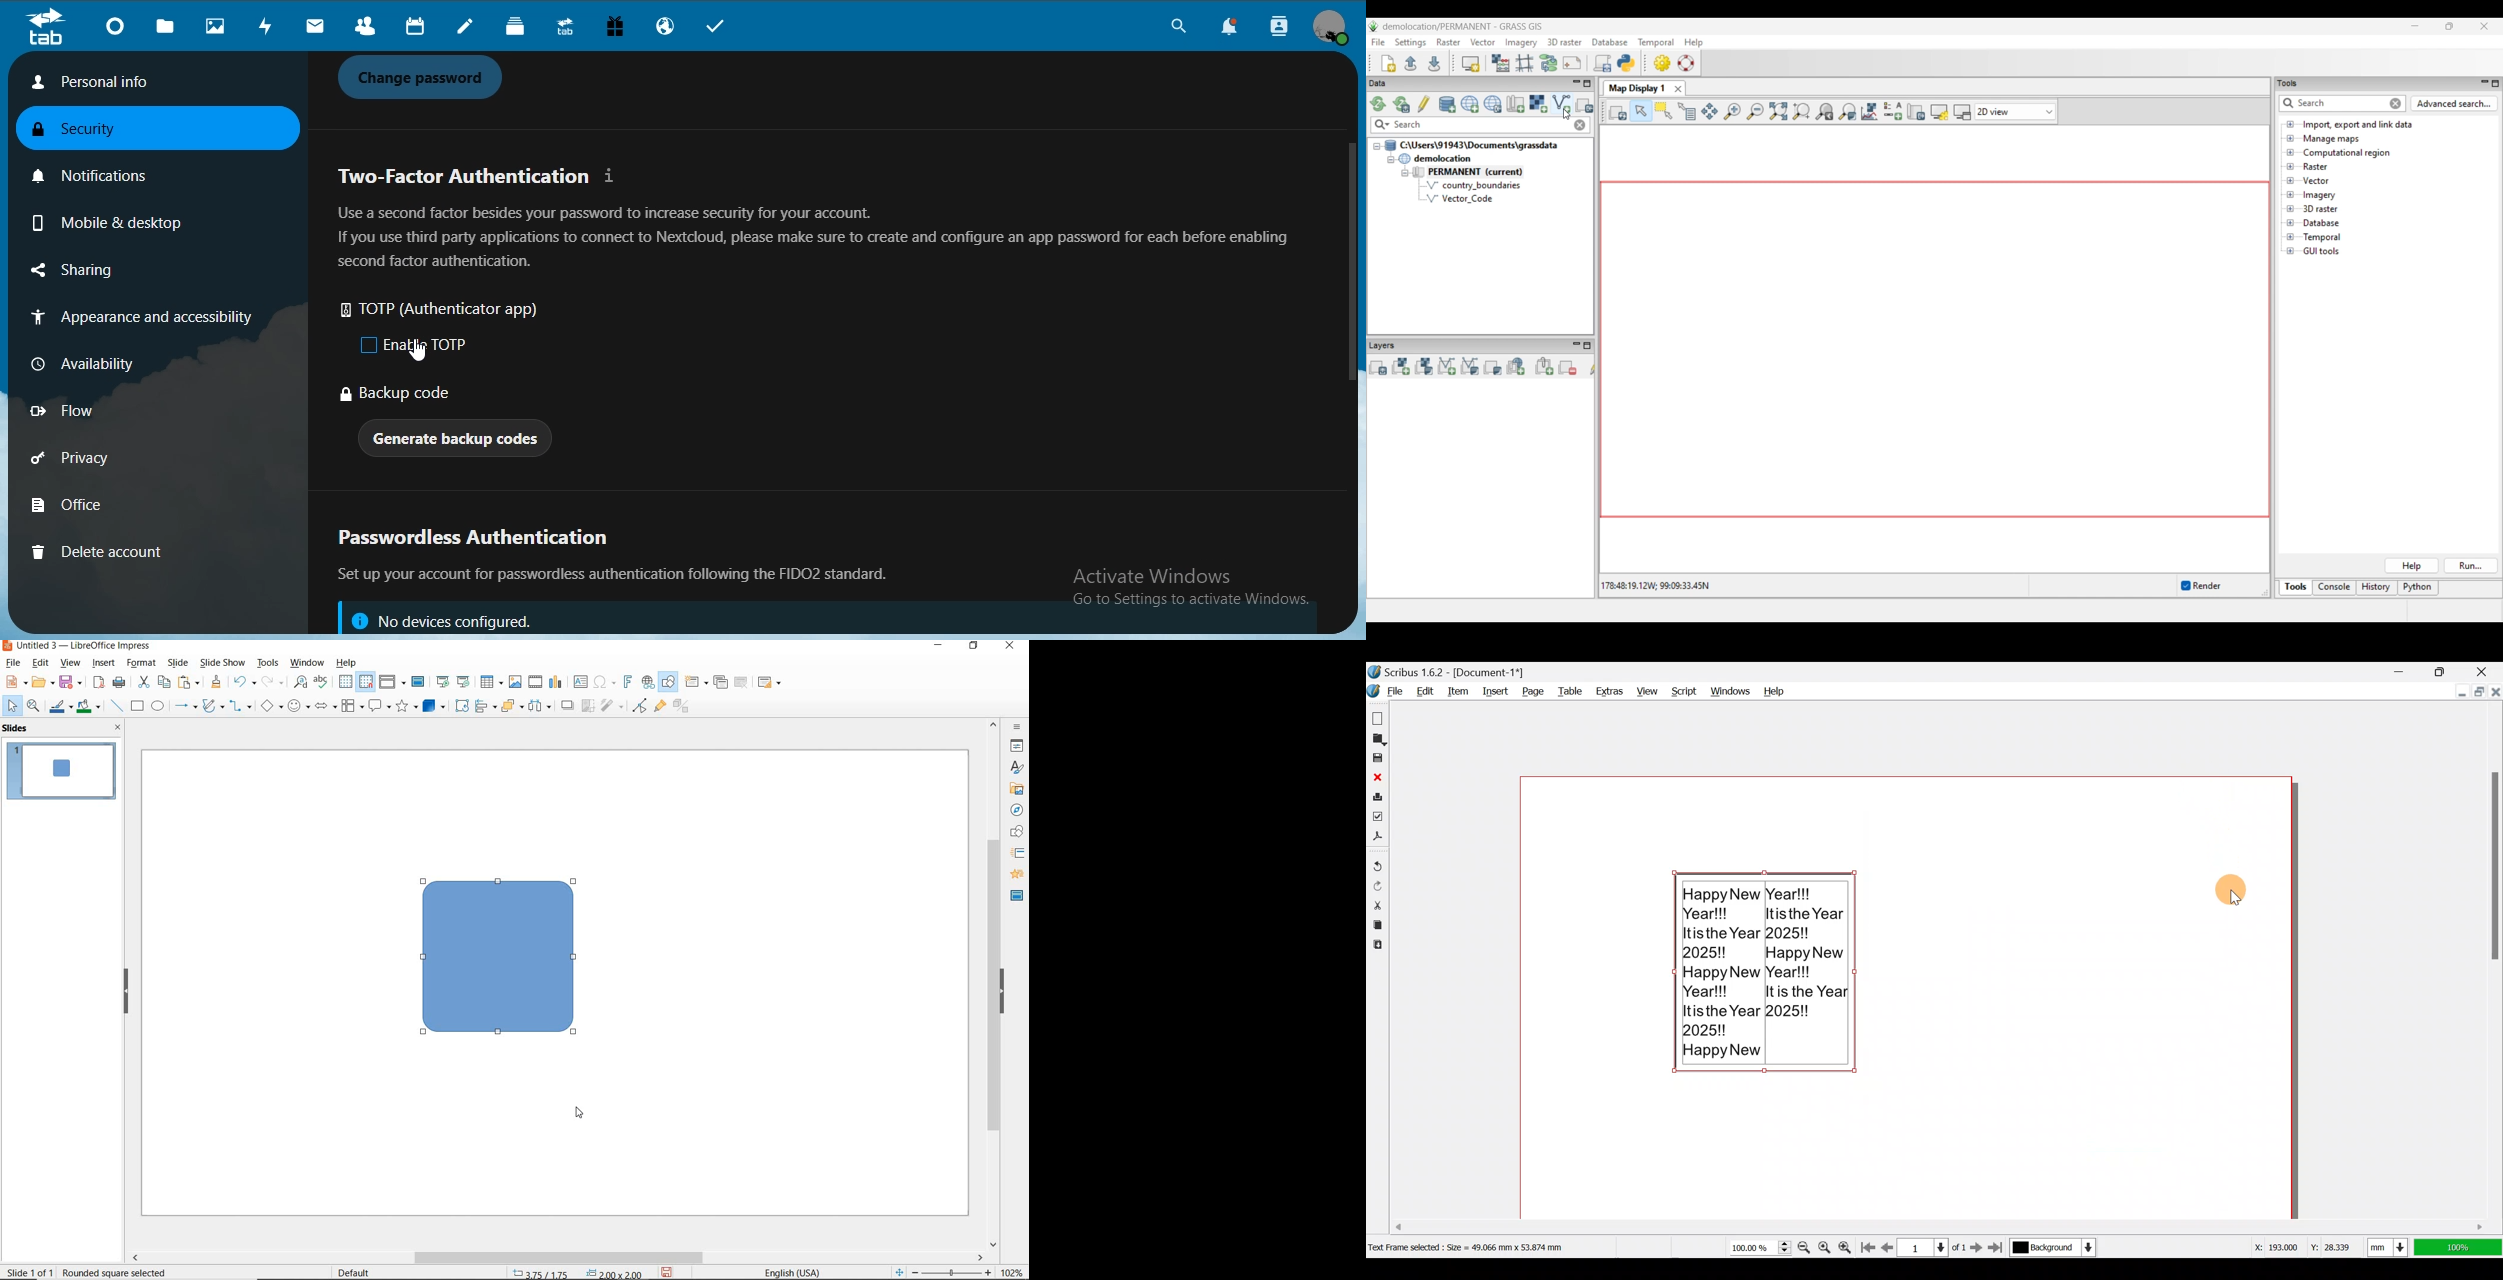  What do you see at coordinates (680, 707) in the screenshot?
I see `toggle extrusion` at bounding box center [680, 707].